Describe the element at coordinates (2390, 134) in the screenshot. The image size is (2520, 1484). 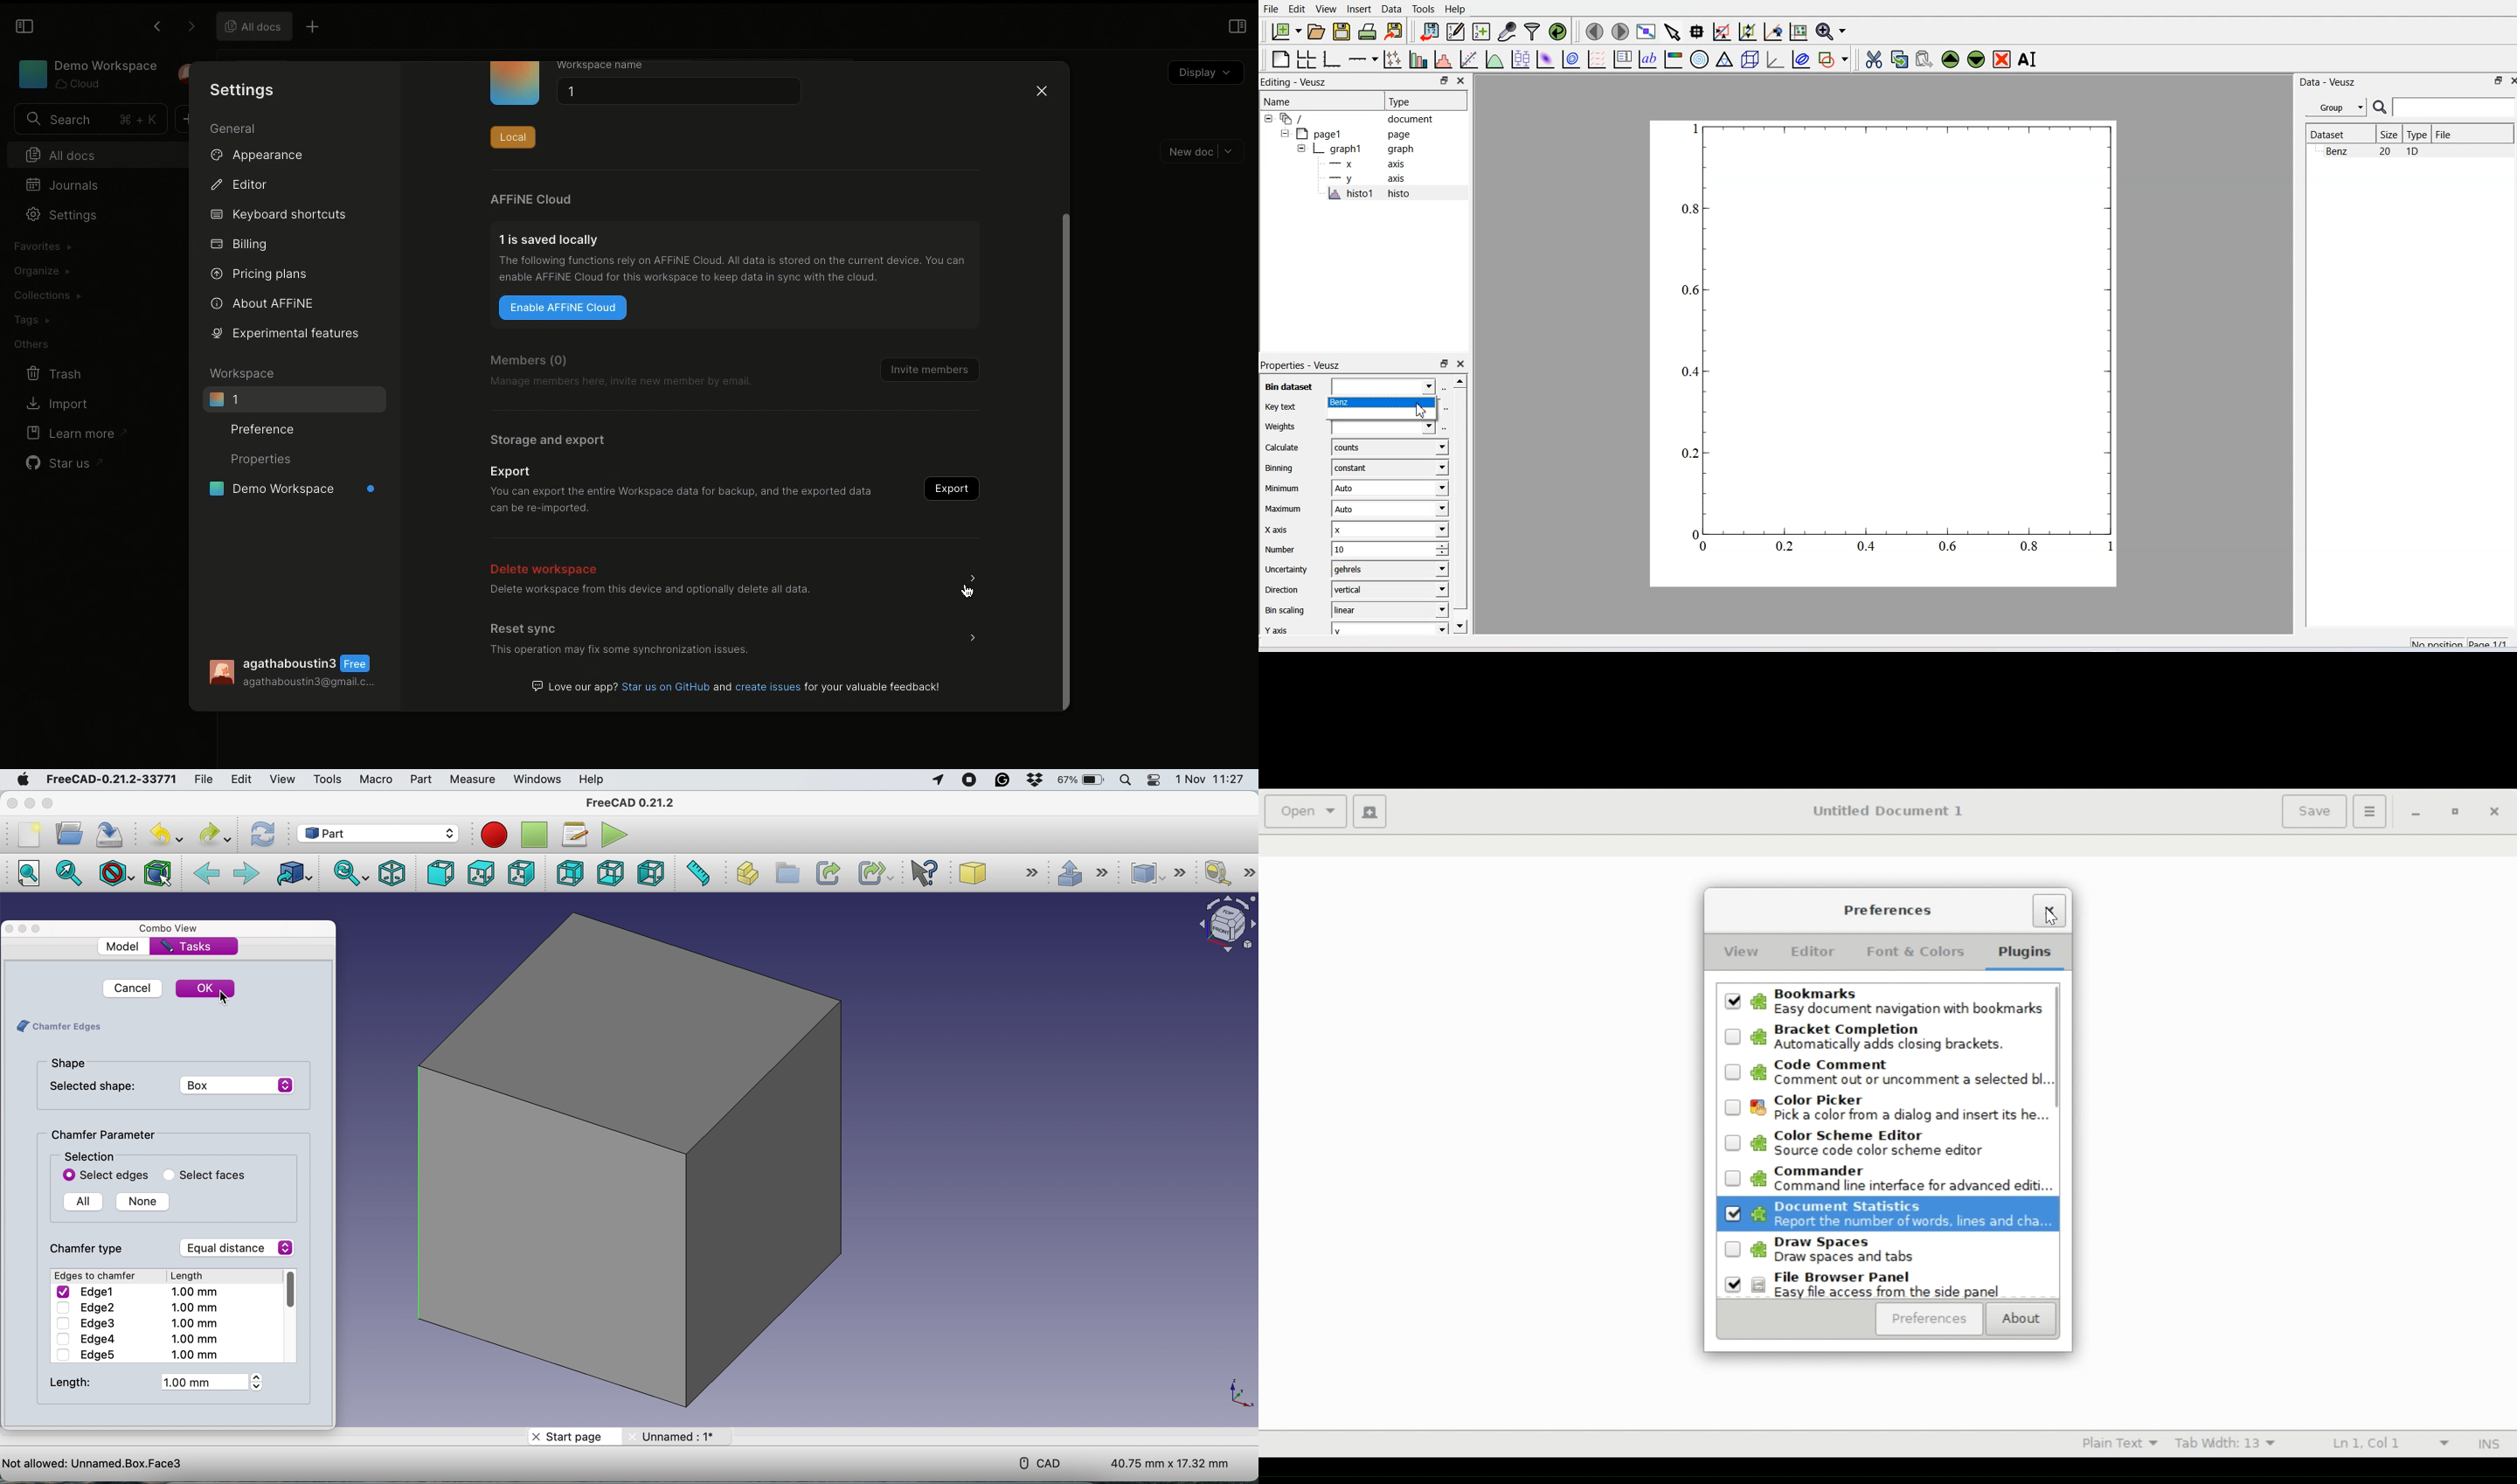
I see `Size` at that location.